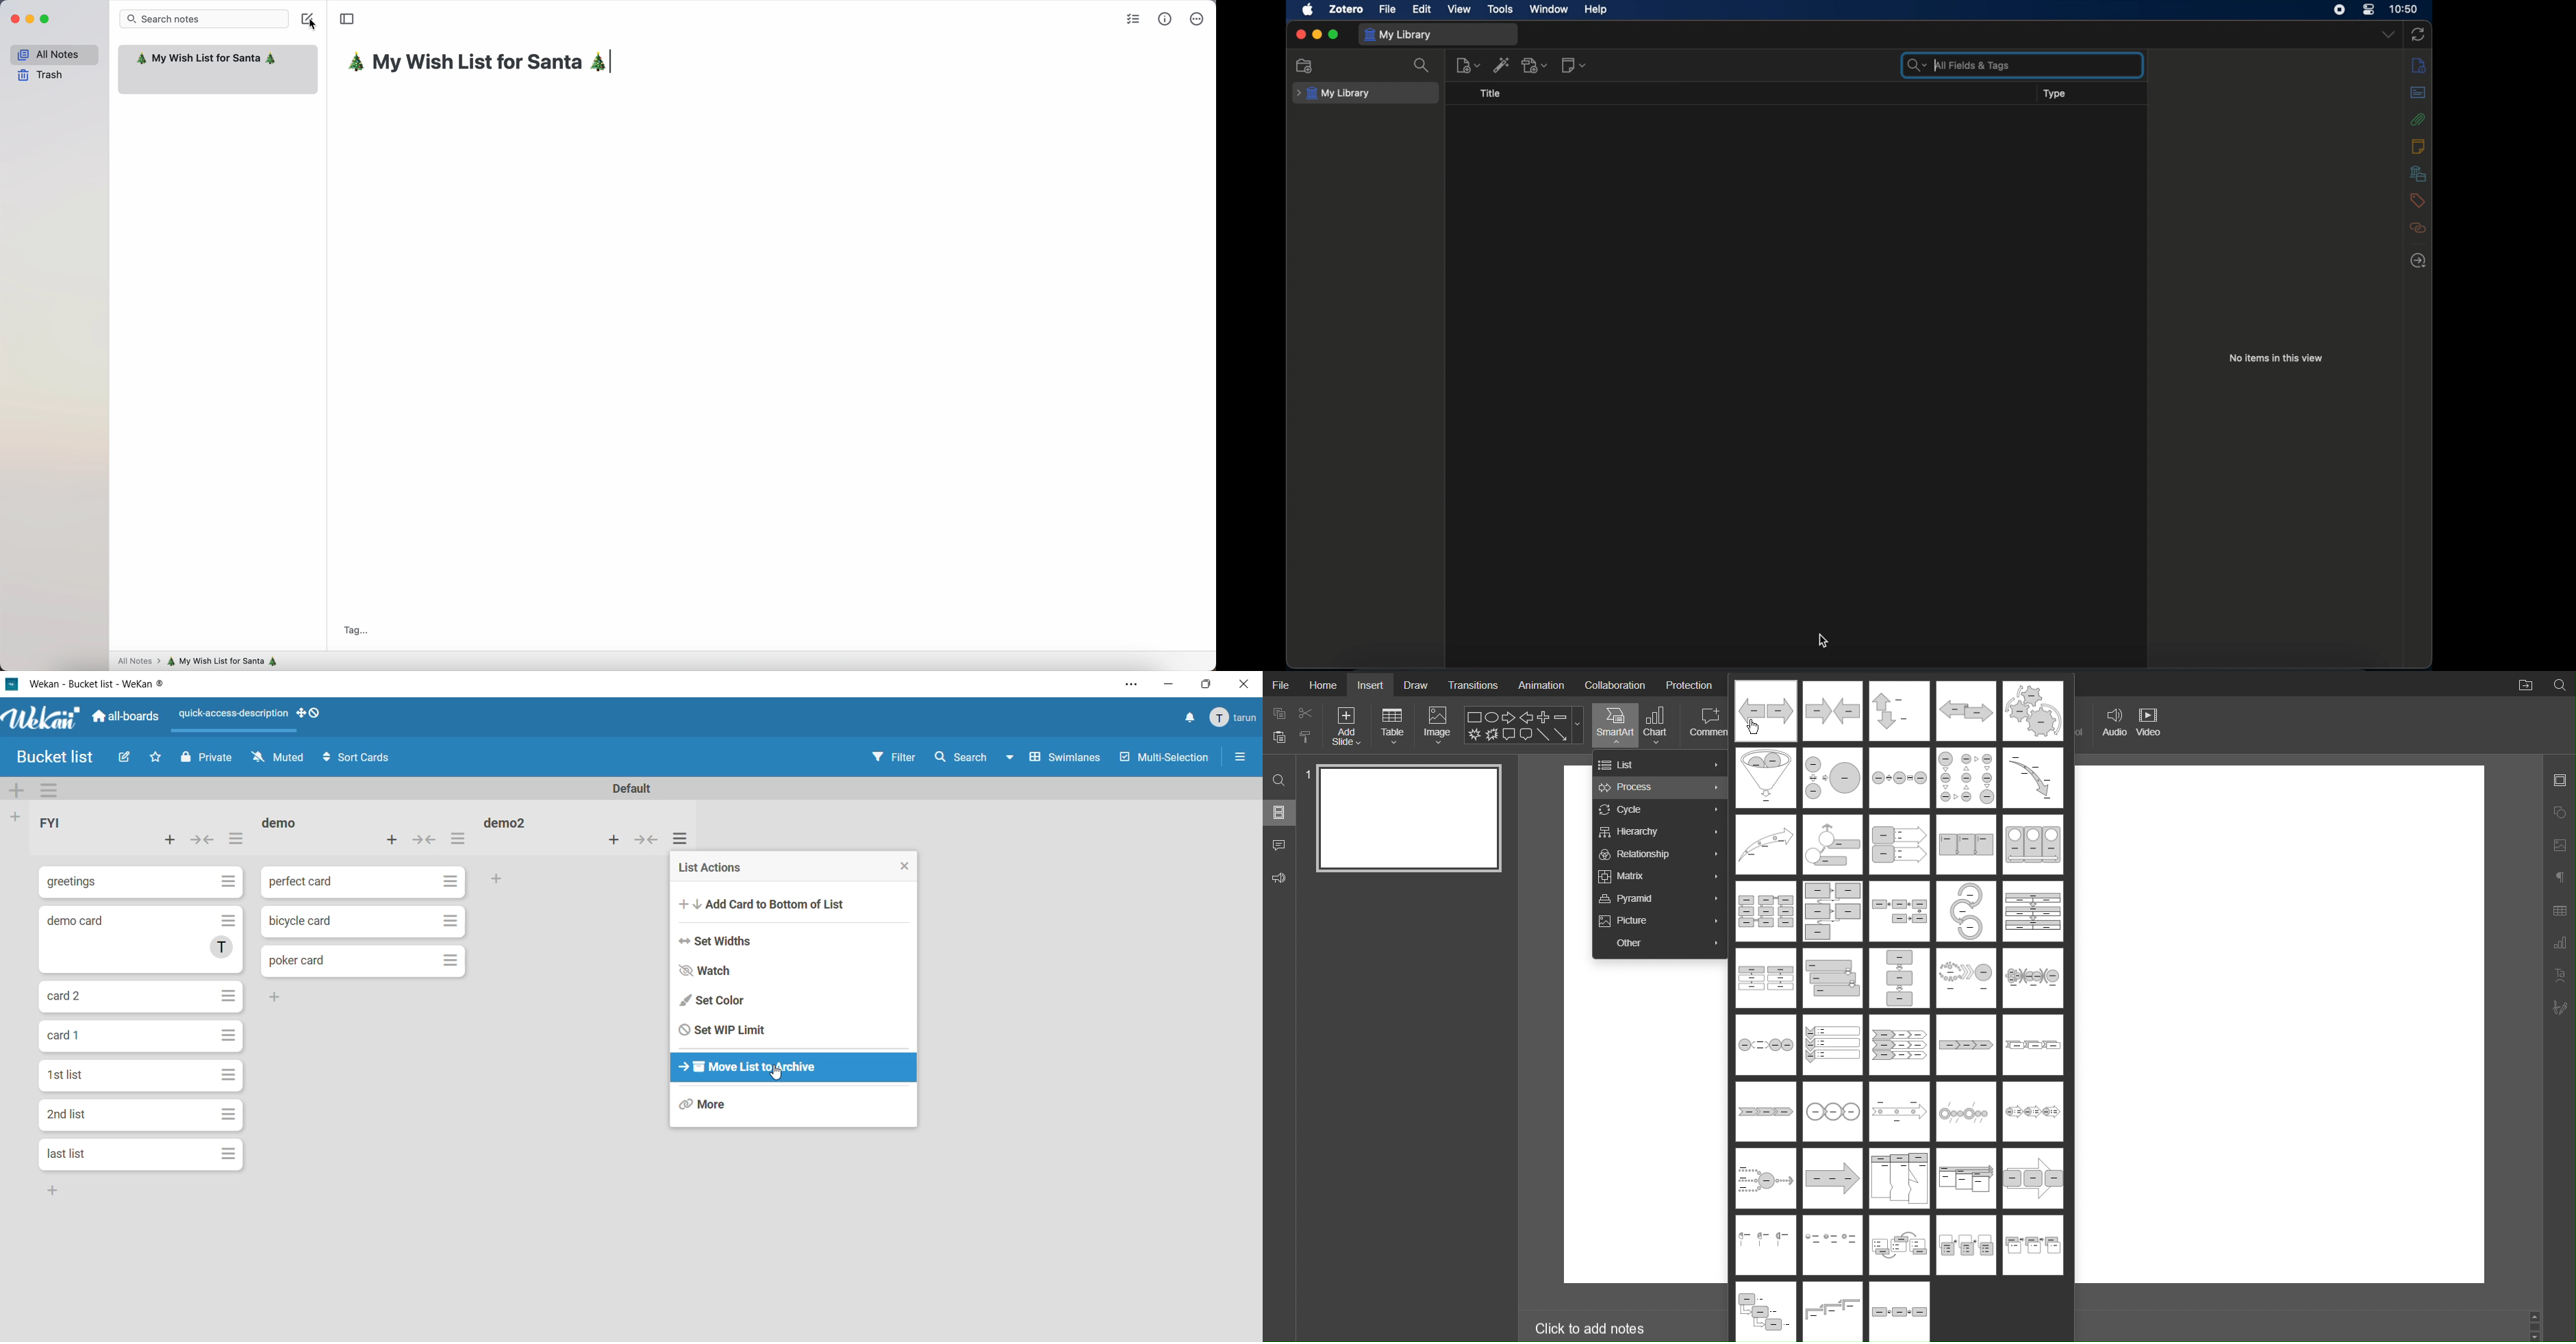  What do you see at coordinates (1897, 710) in the screenshot?
I see `Process Template 3` at bounding box center [1897, 710].